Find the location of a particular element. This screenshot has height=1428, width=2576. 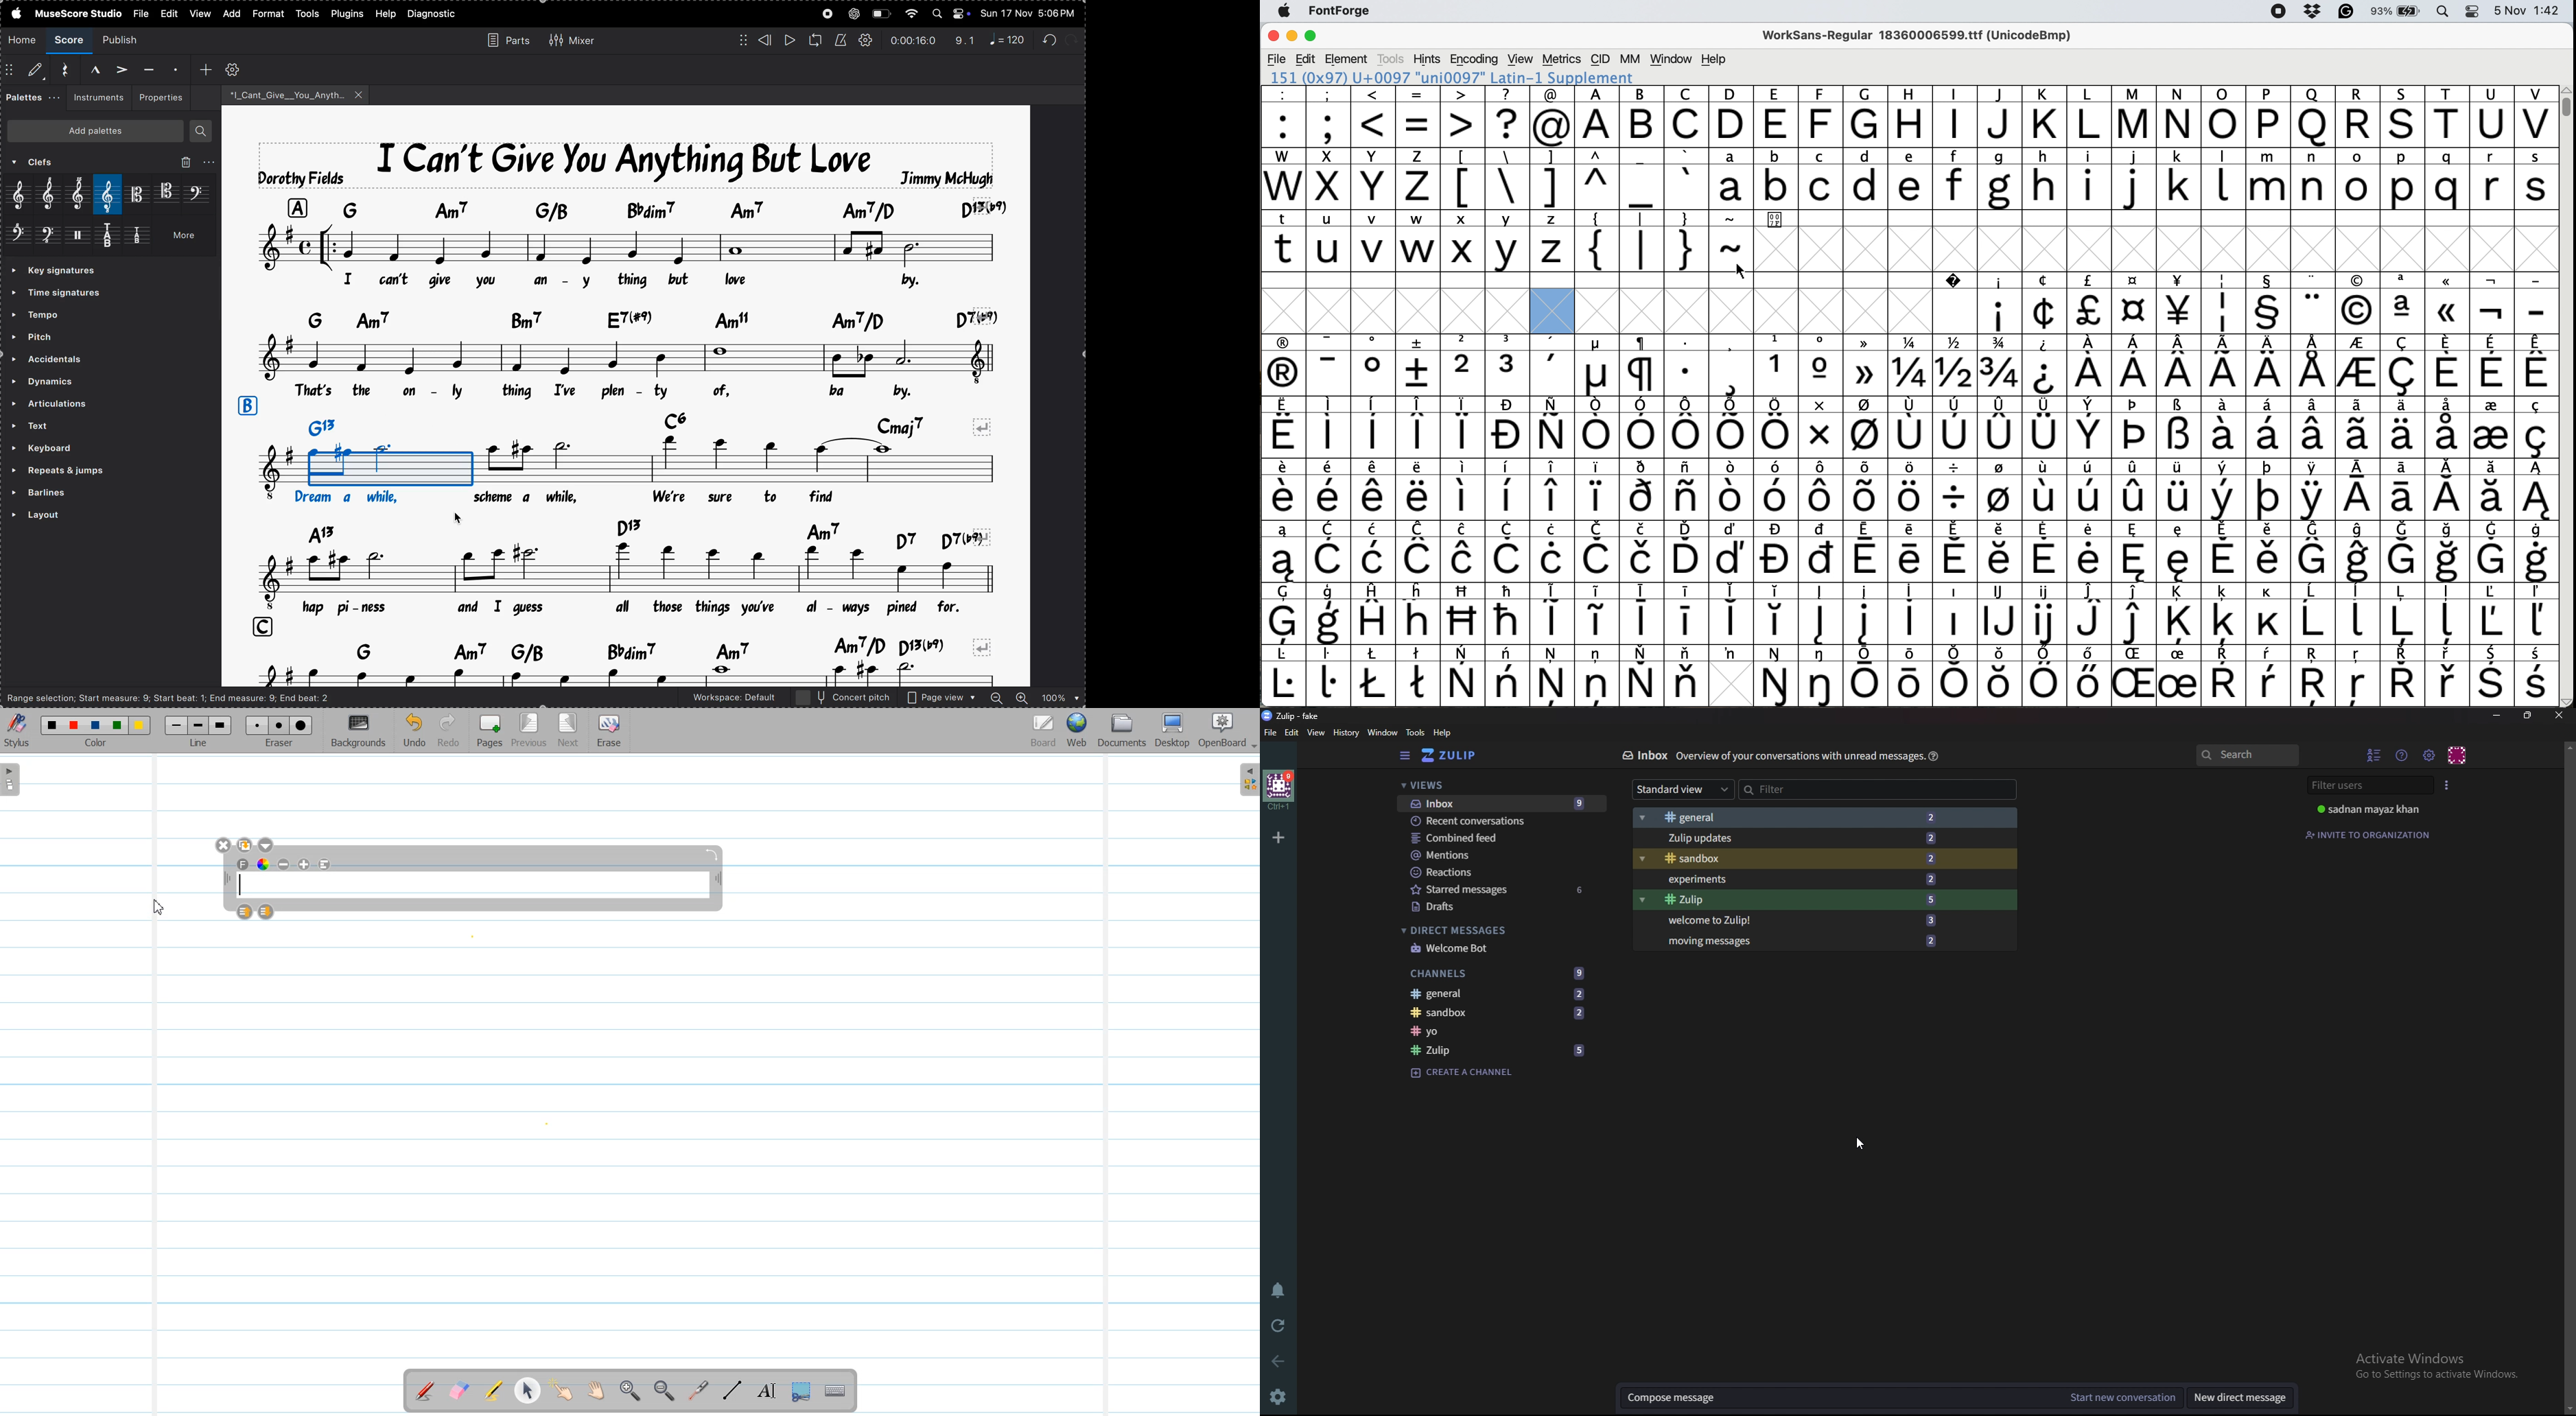

Moving messages is located at coordinates (1805, 942).